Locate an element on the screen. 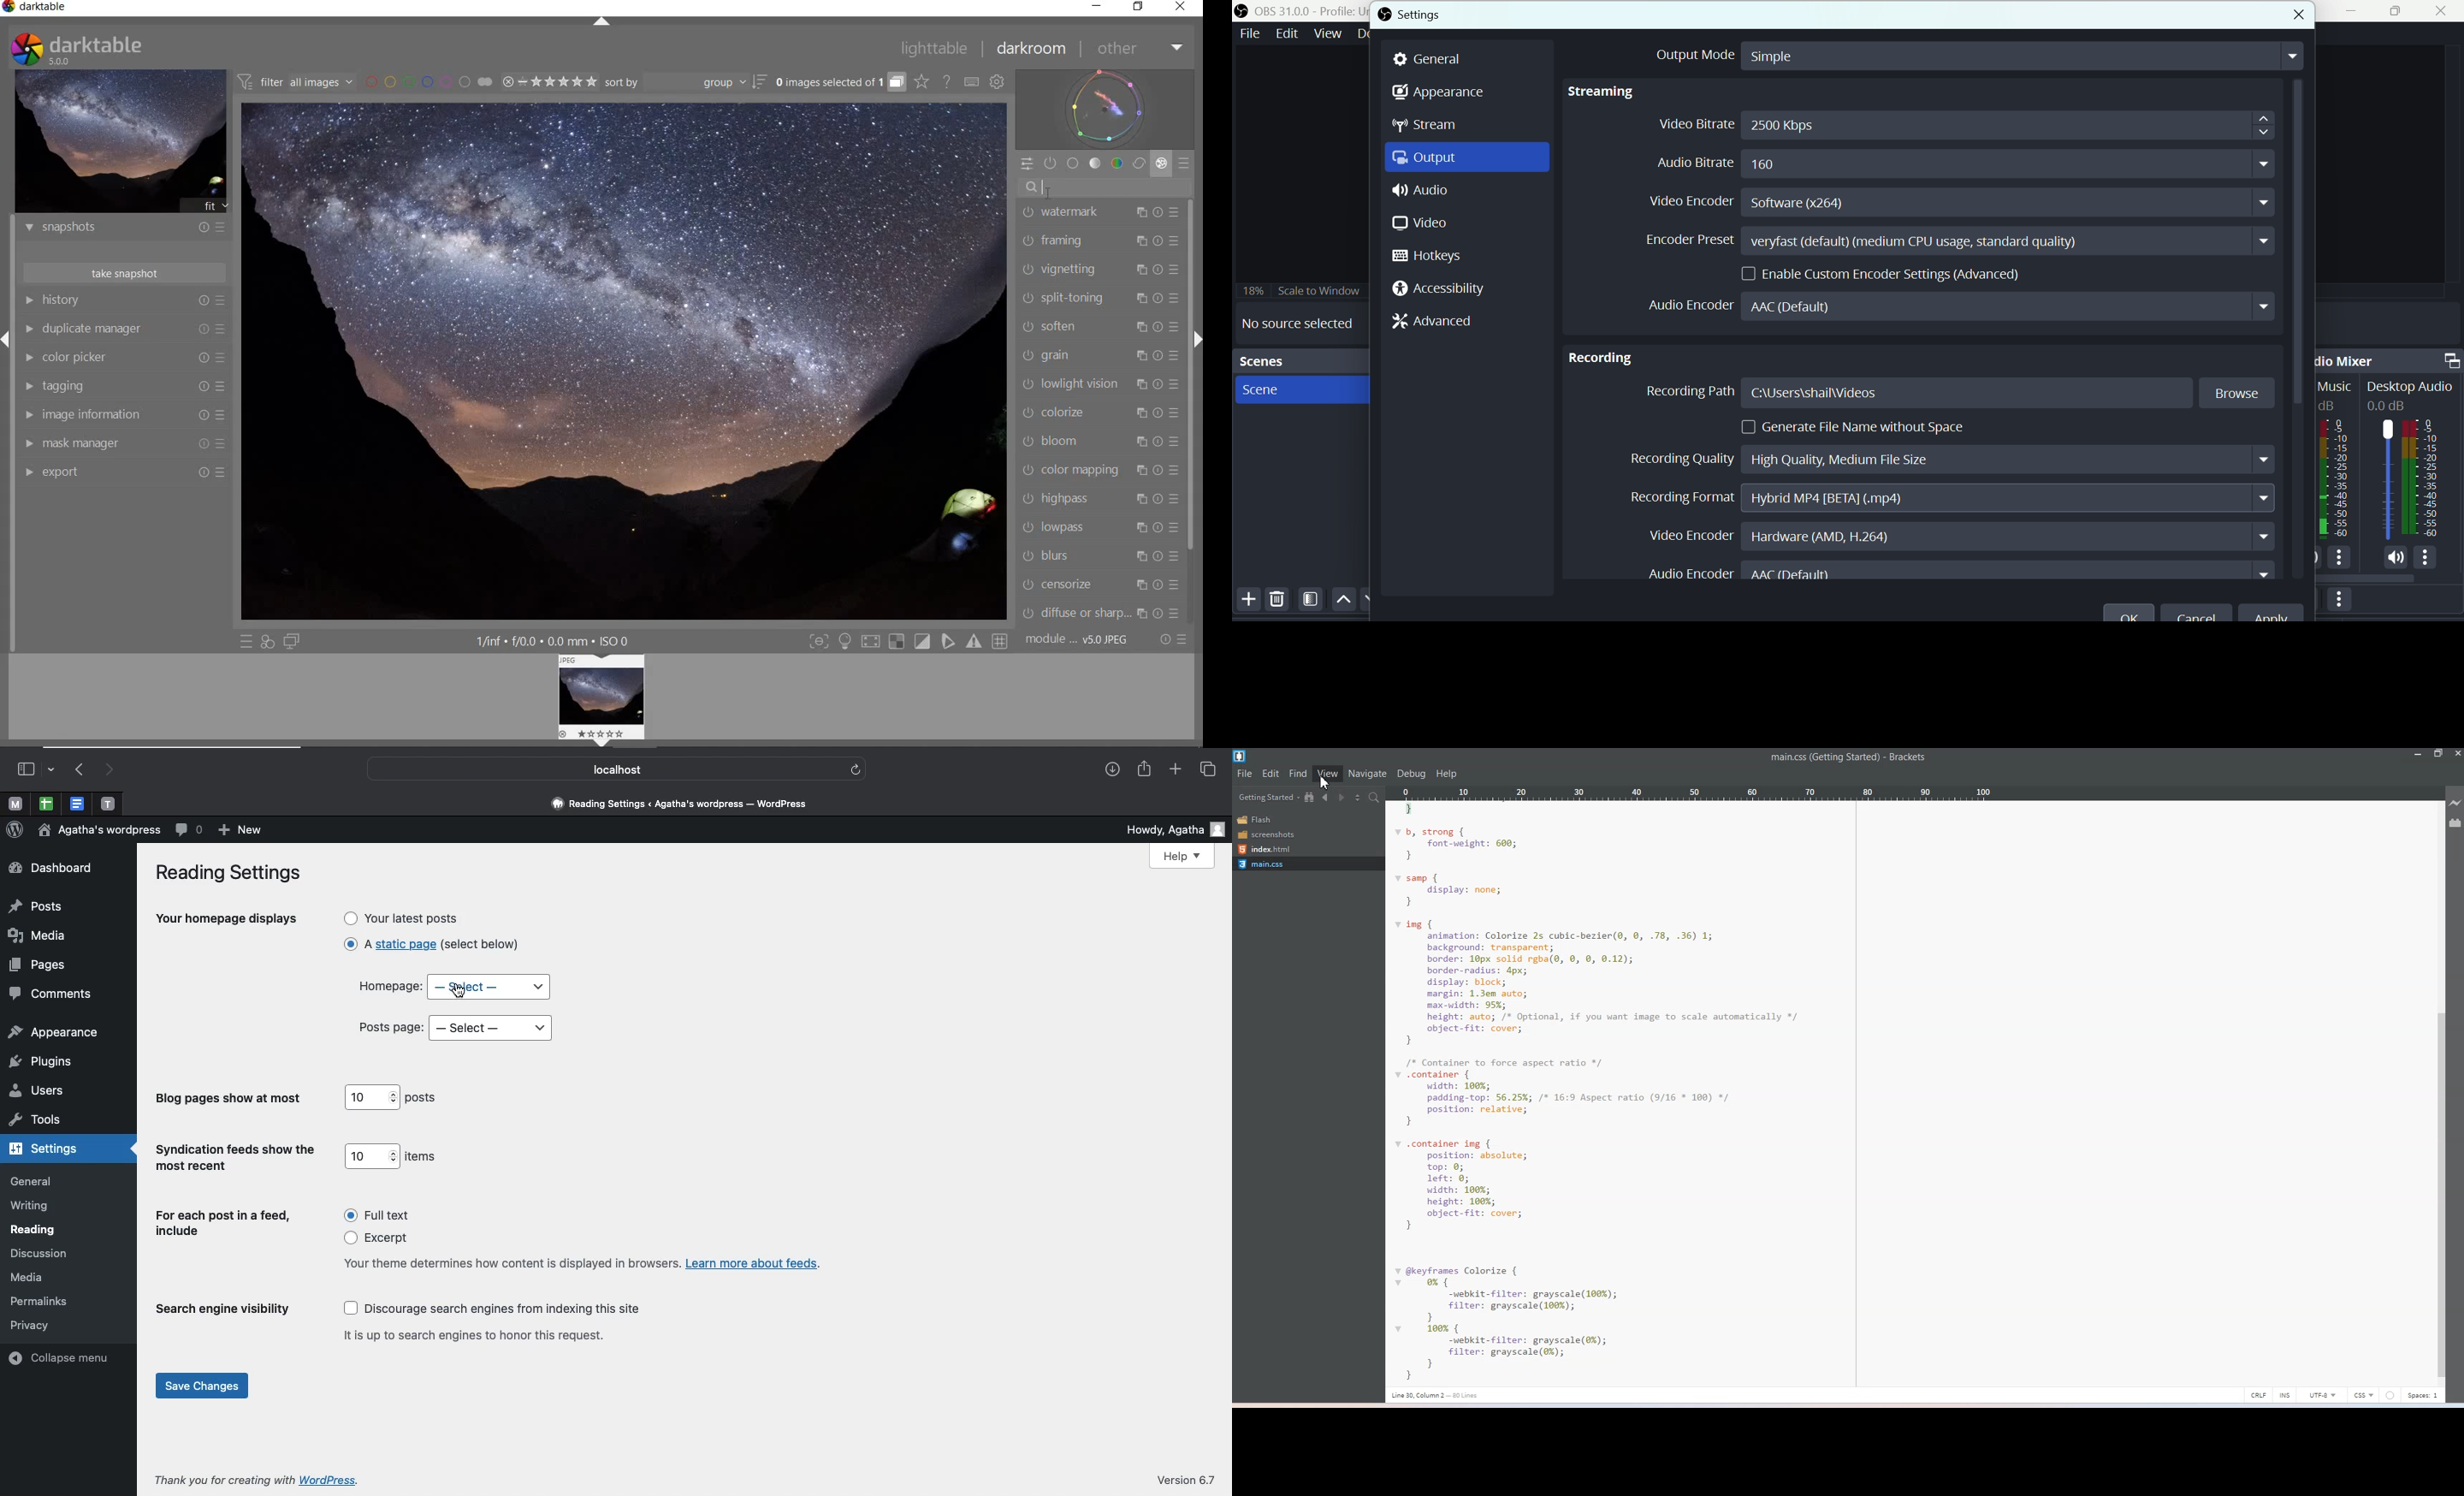  hotkeys is located at coordinates (1431, 257).